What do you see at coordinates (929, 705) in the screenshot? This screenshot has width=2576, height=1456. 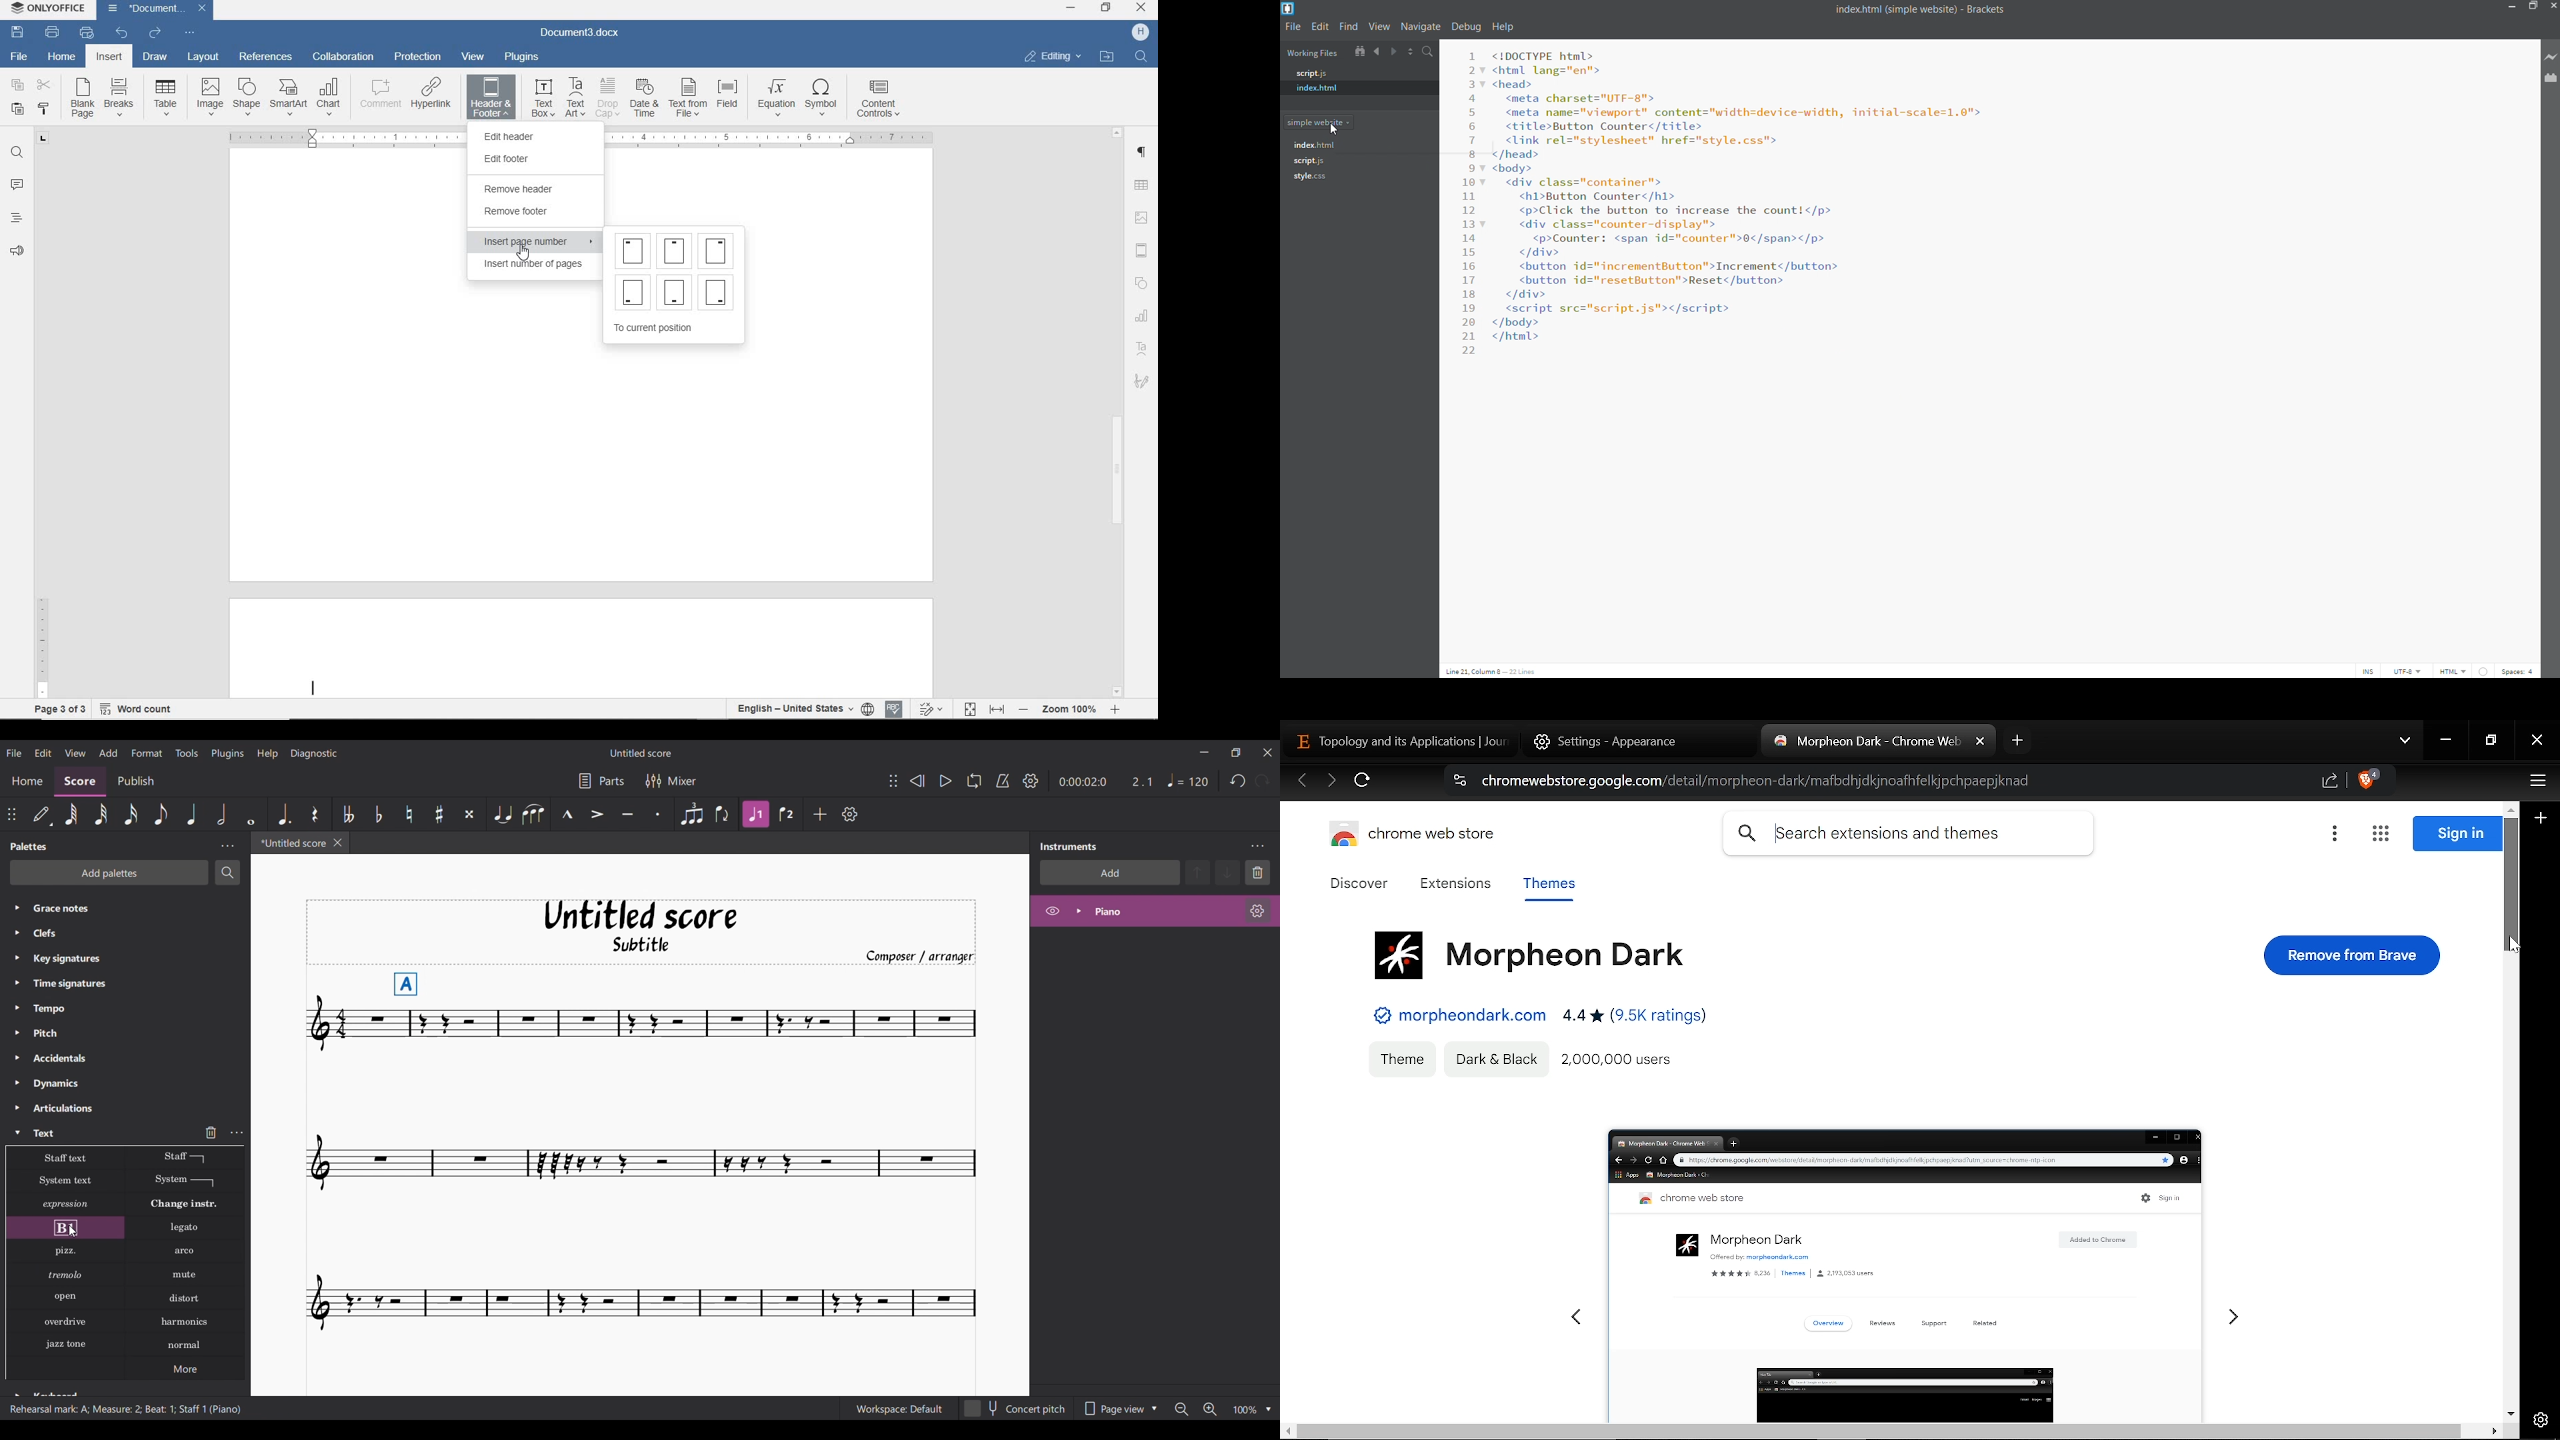 I see `Track changes` at bounding box center [929, 705].